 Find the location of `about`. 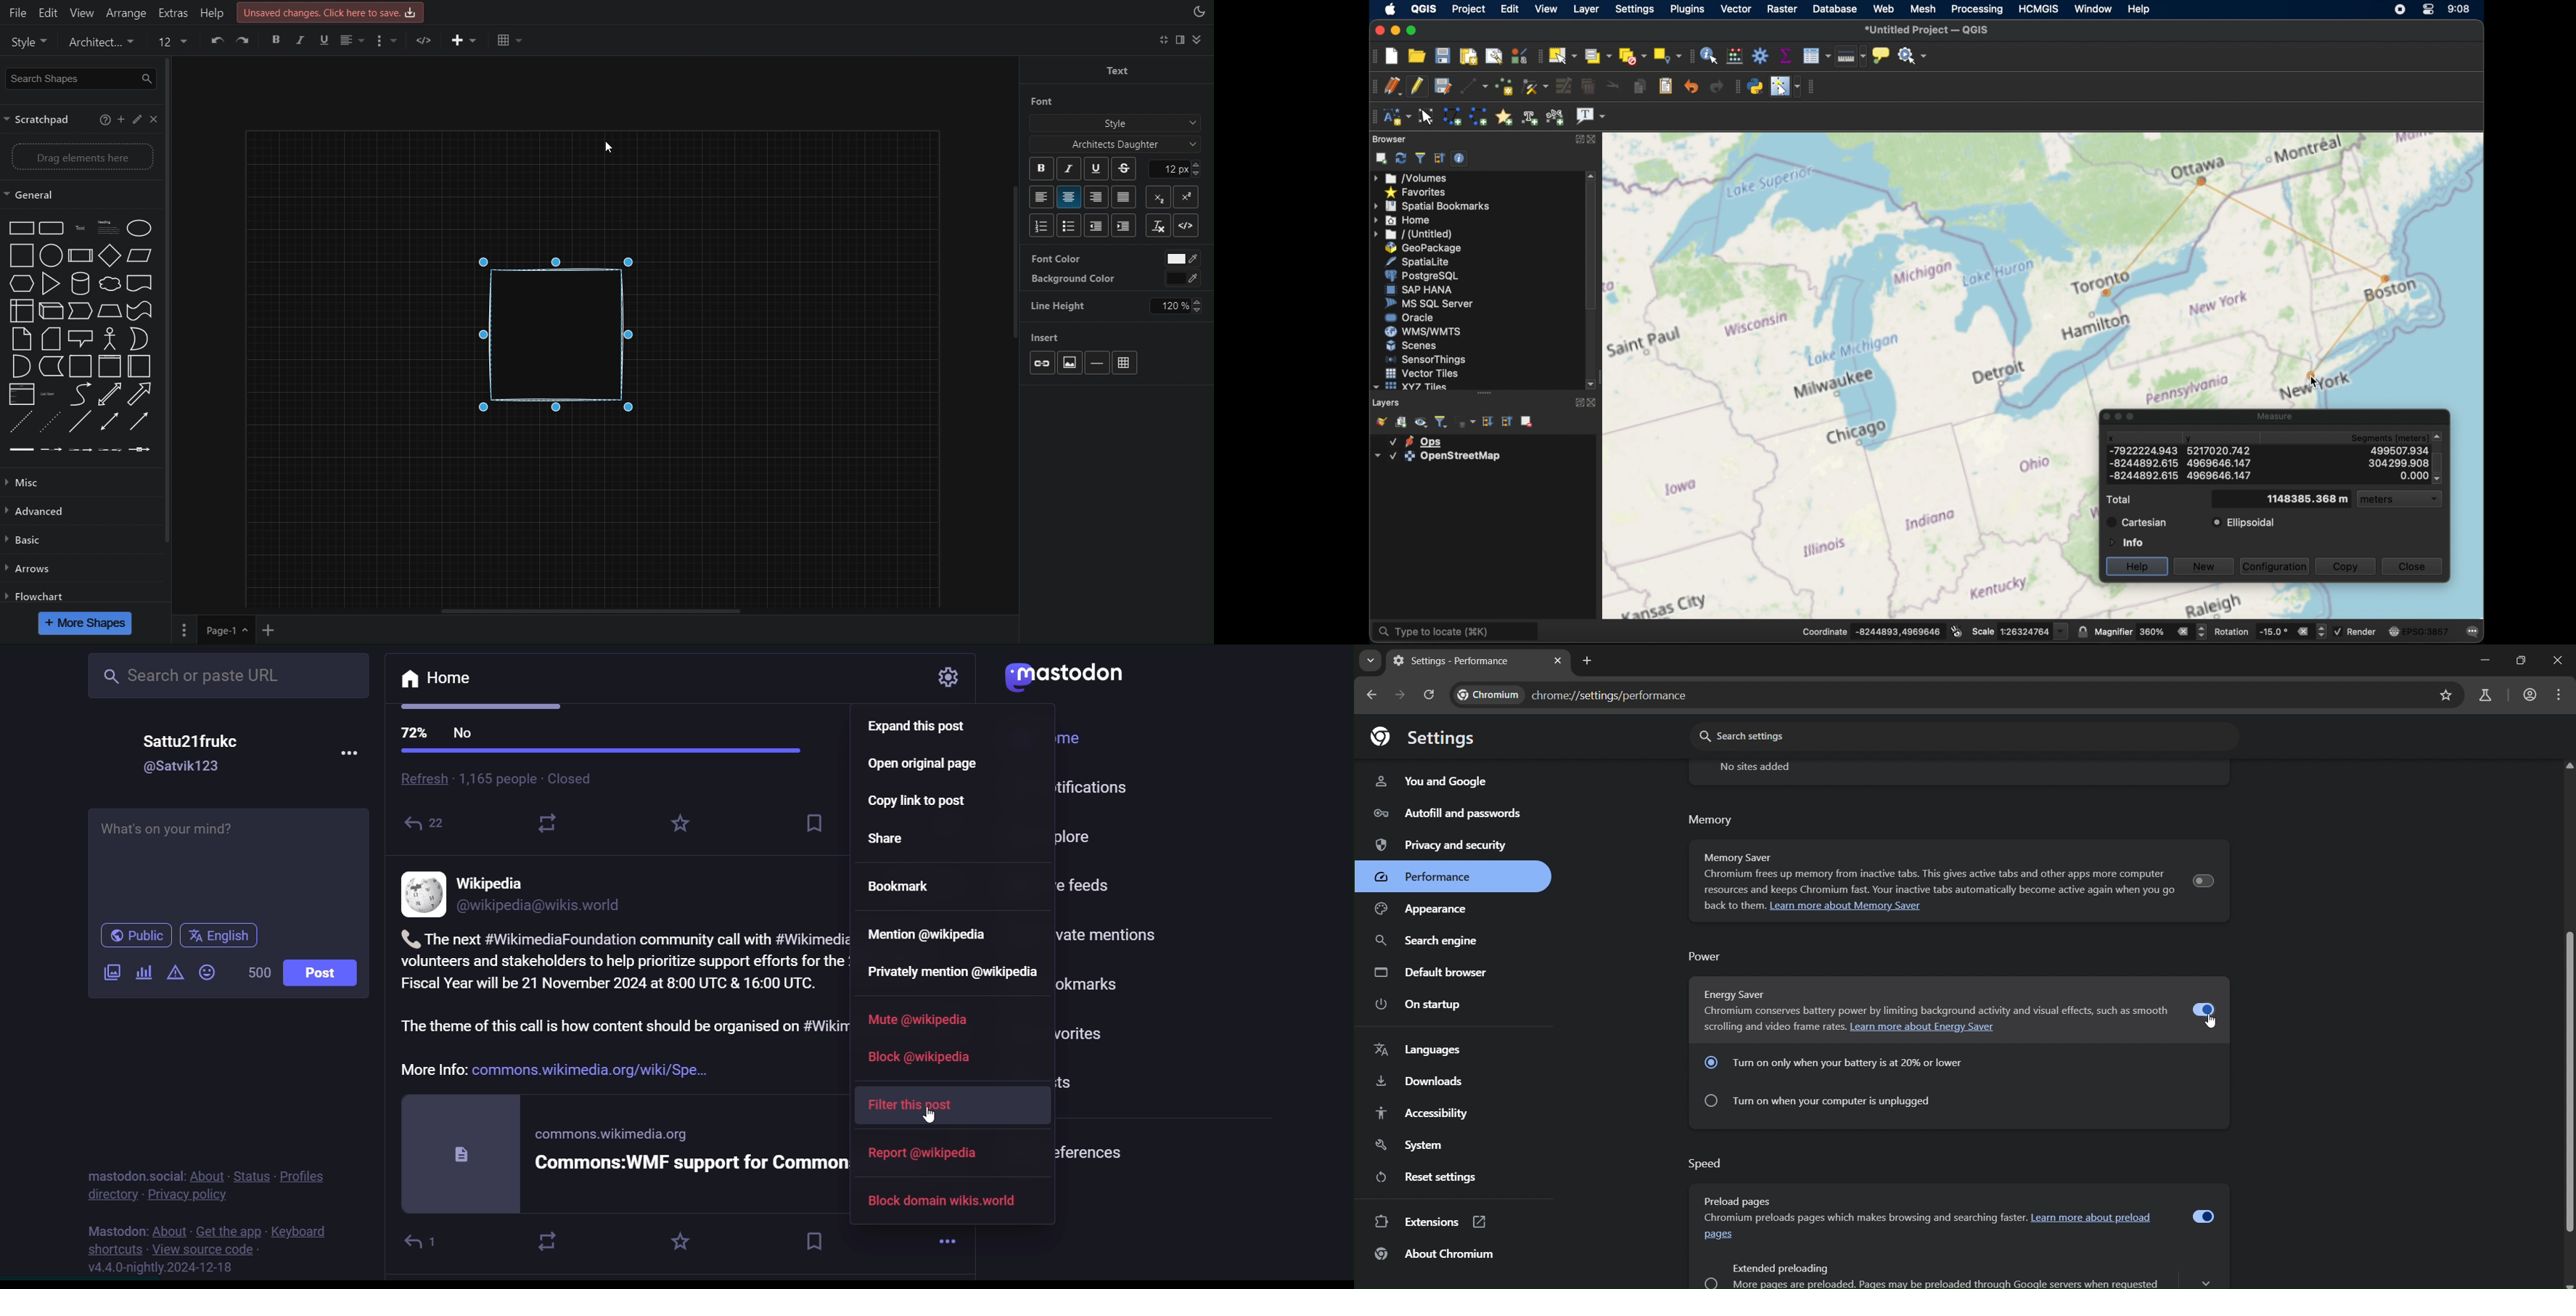

about is located at coordinates (206, 1173).